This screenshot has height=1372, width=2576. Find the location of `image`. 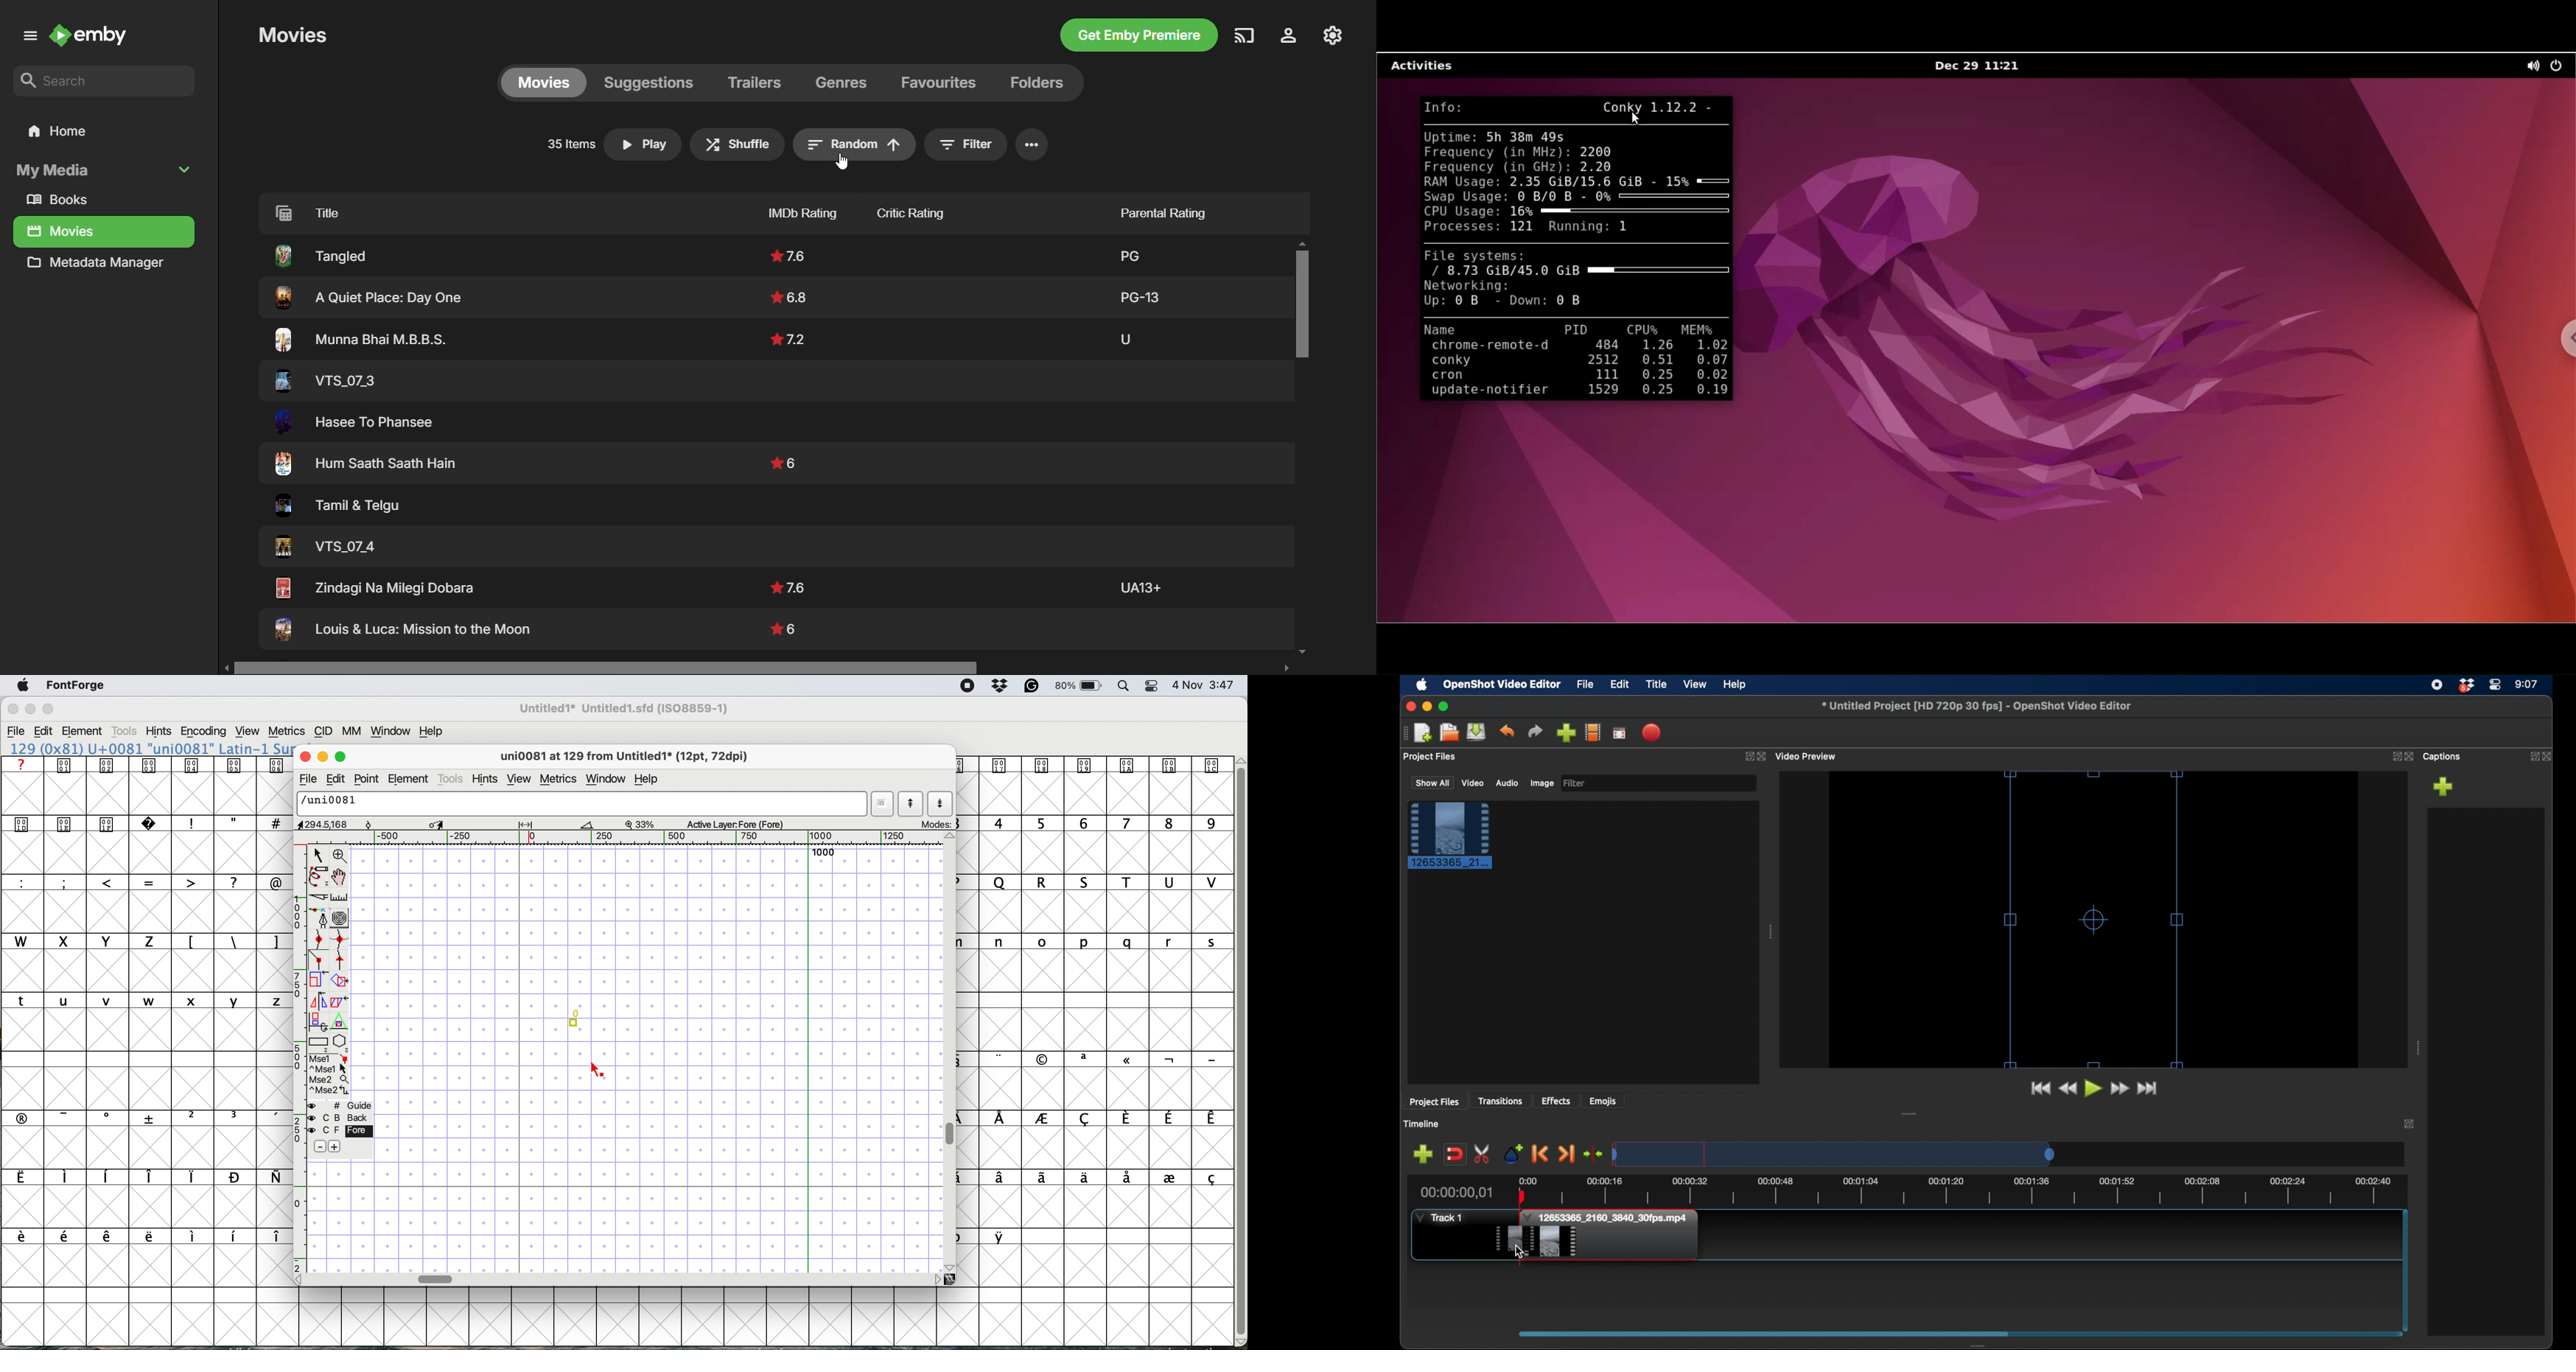

image is located at coordinates (1541, 783).